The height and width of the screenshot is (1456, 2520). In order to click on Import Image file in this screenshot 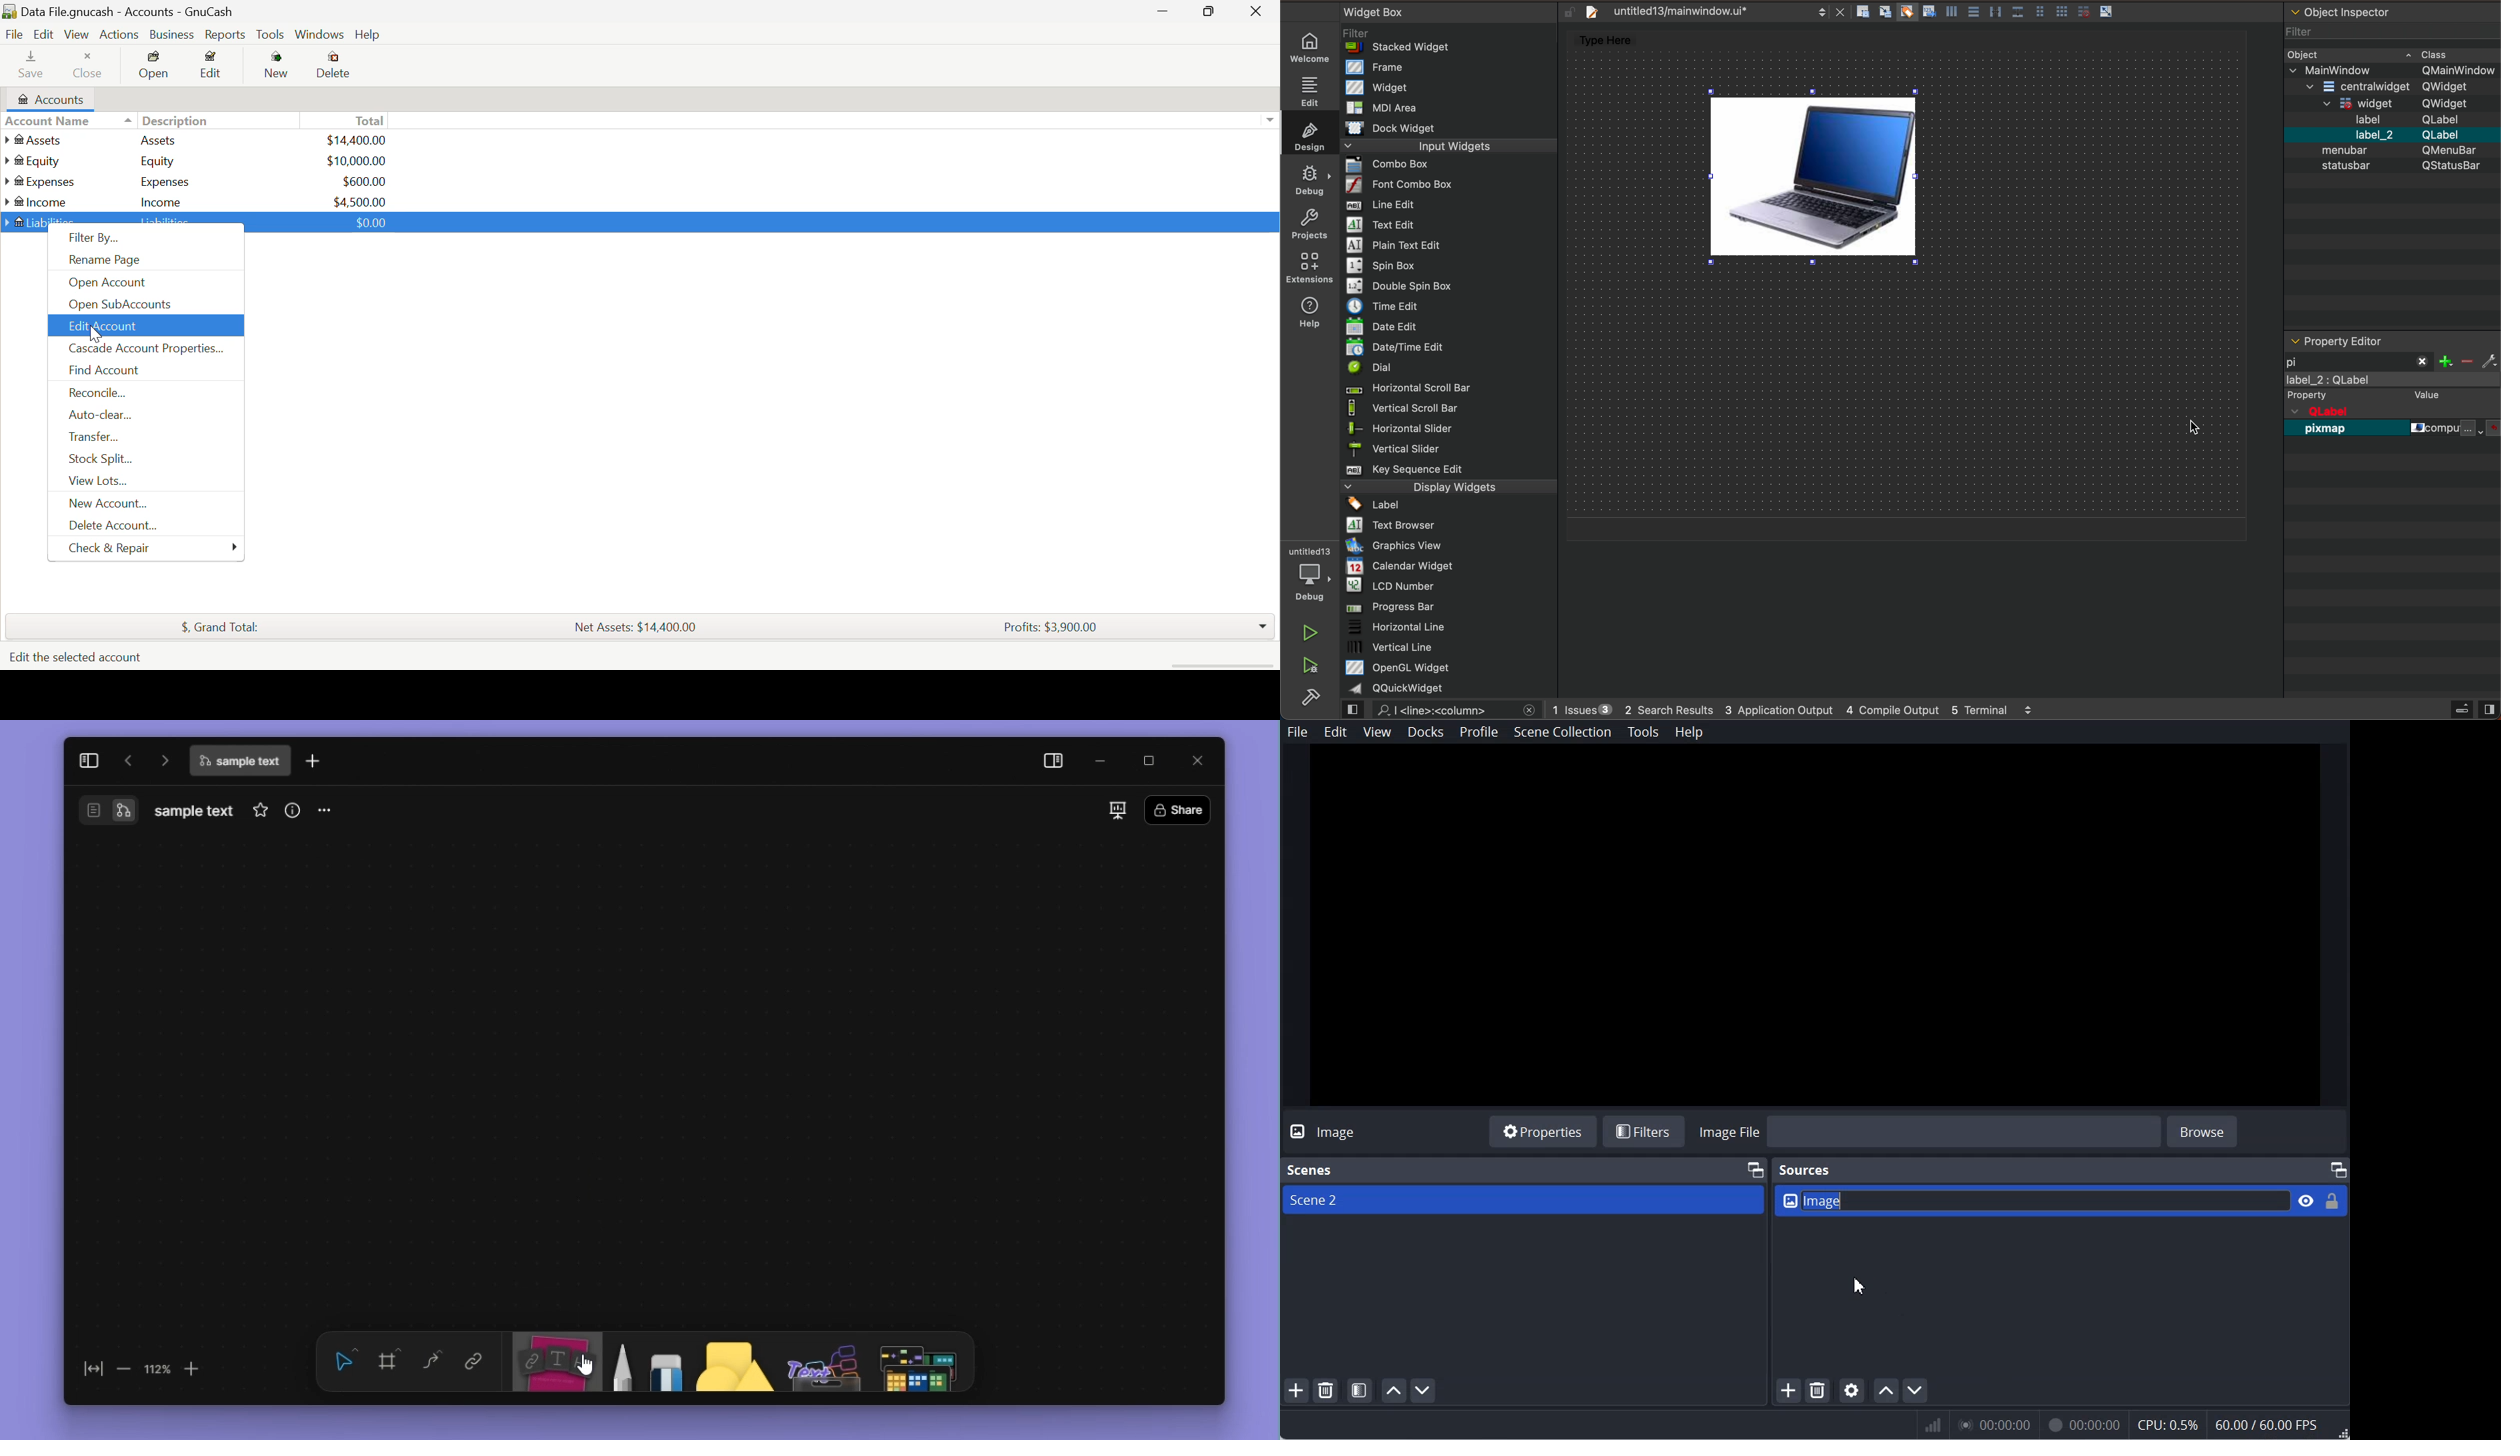, I will do `click(1925, 1133)`.